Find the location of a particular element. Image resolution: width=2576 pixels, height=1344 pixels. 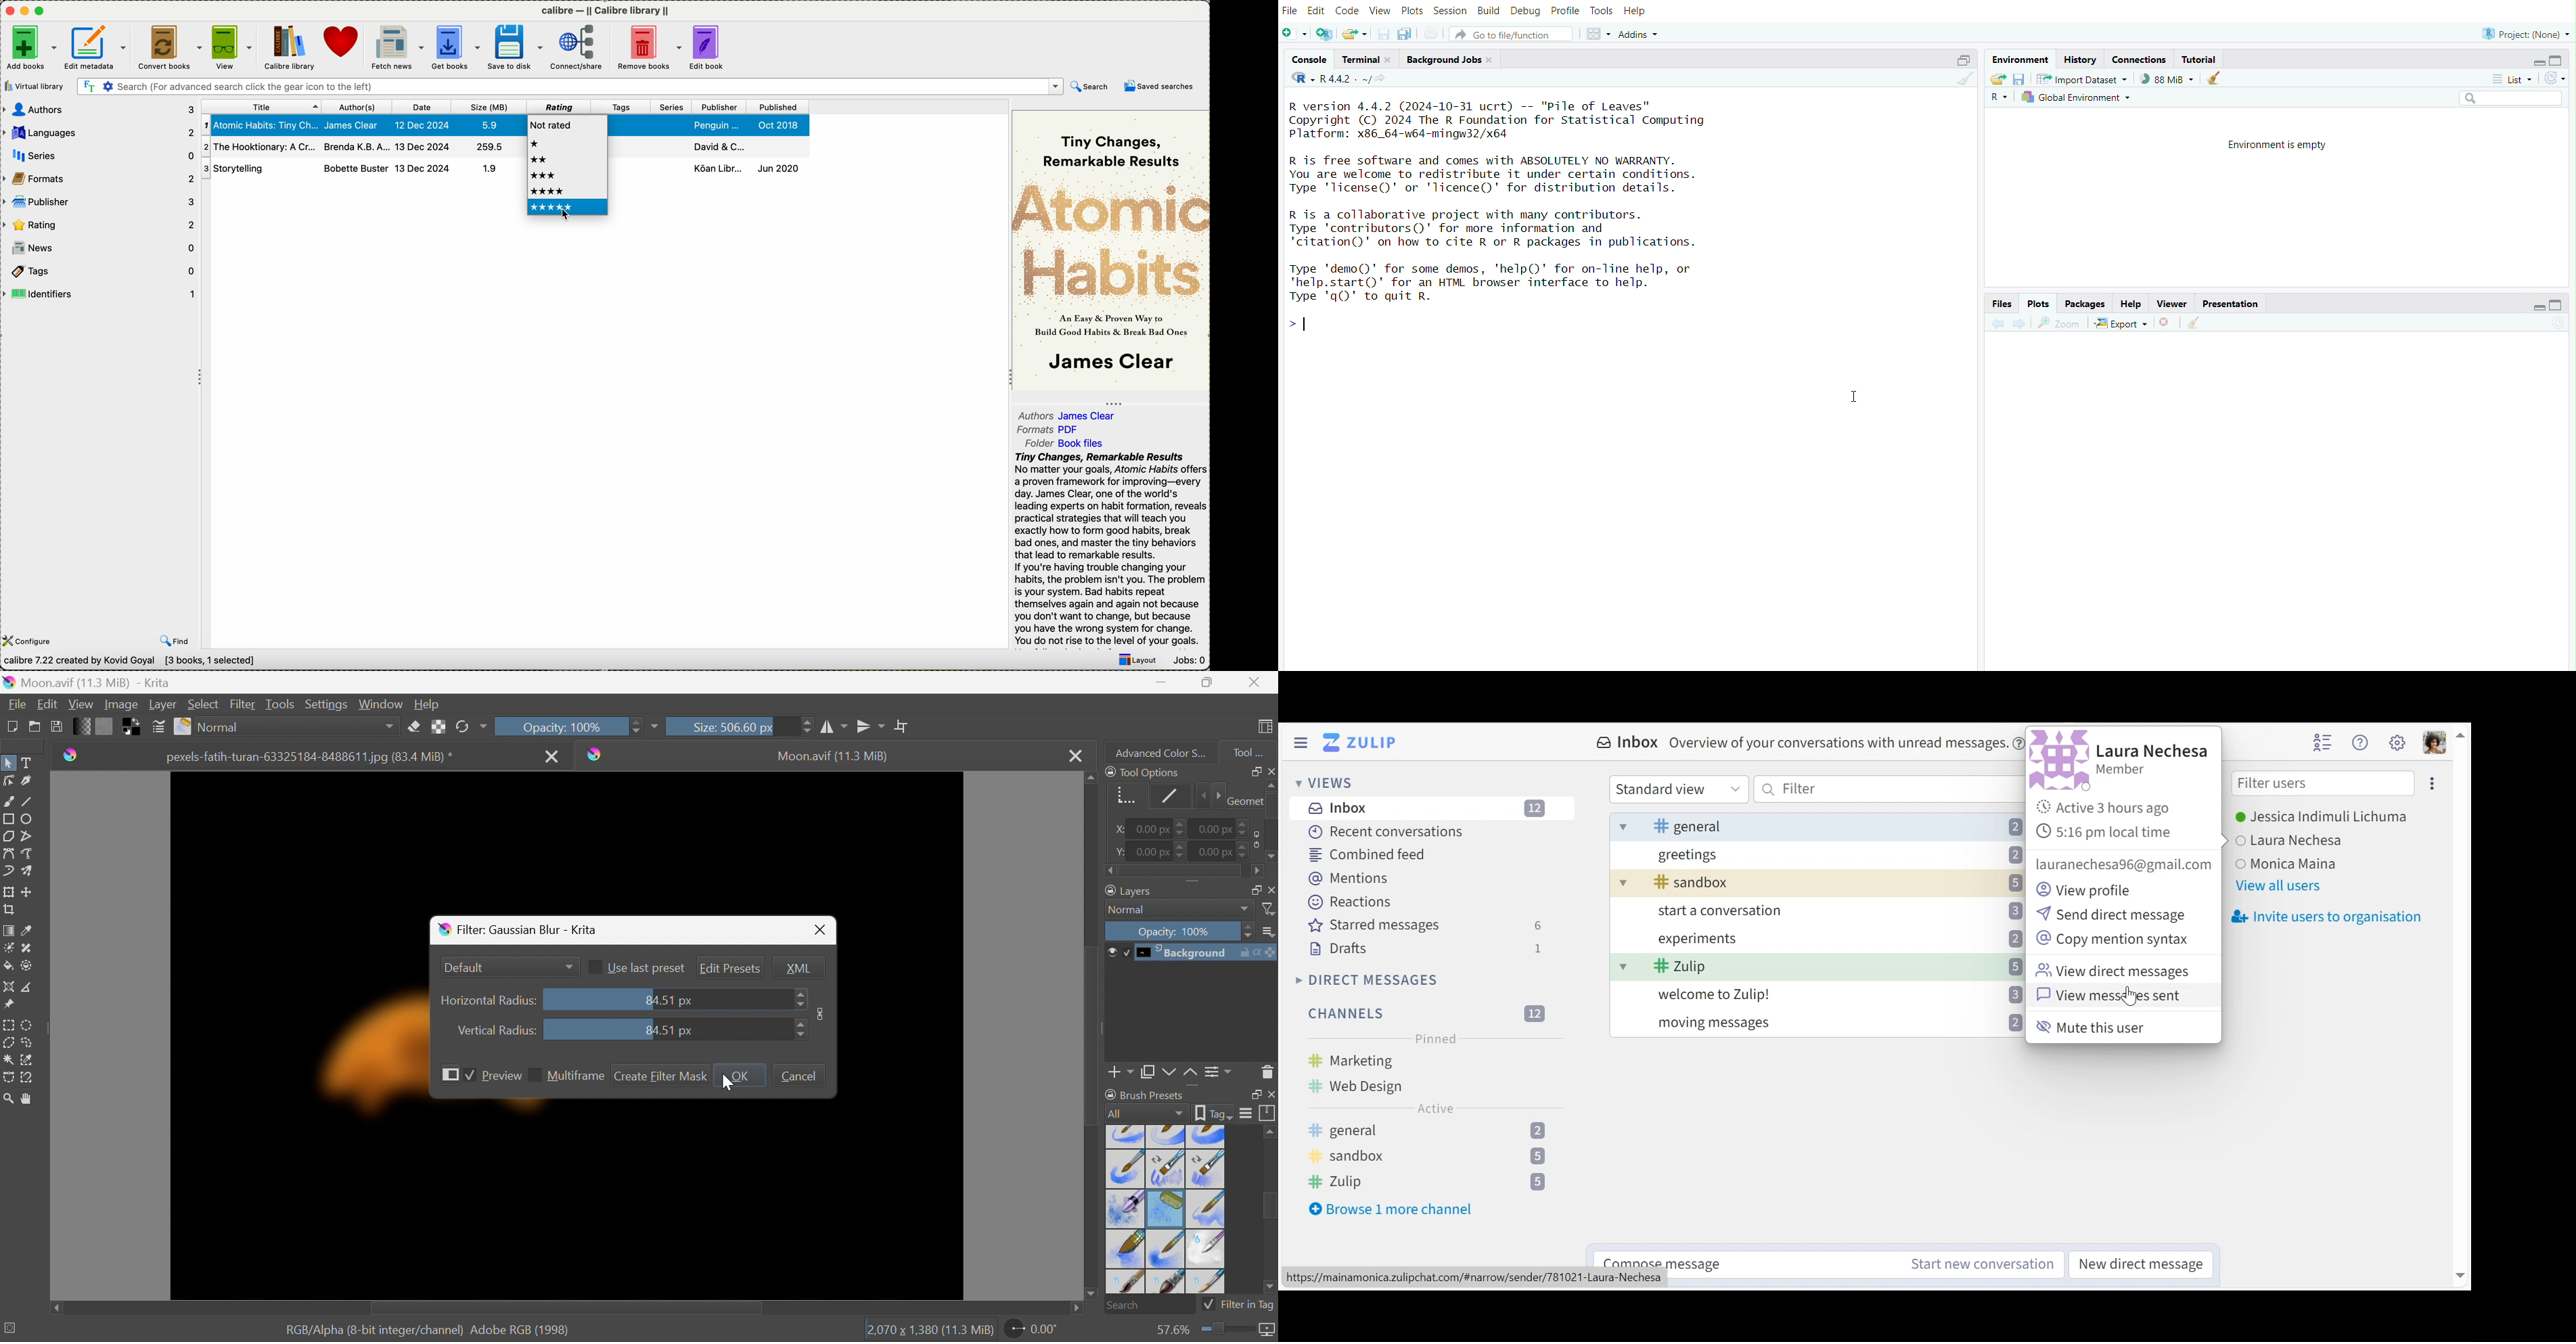

0.00 px is located at coordinates (1227, 851).